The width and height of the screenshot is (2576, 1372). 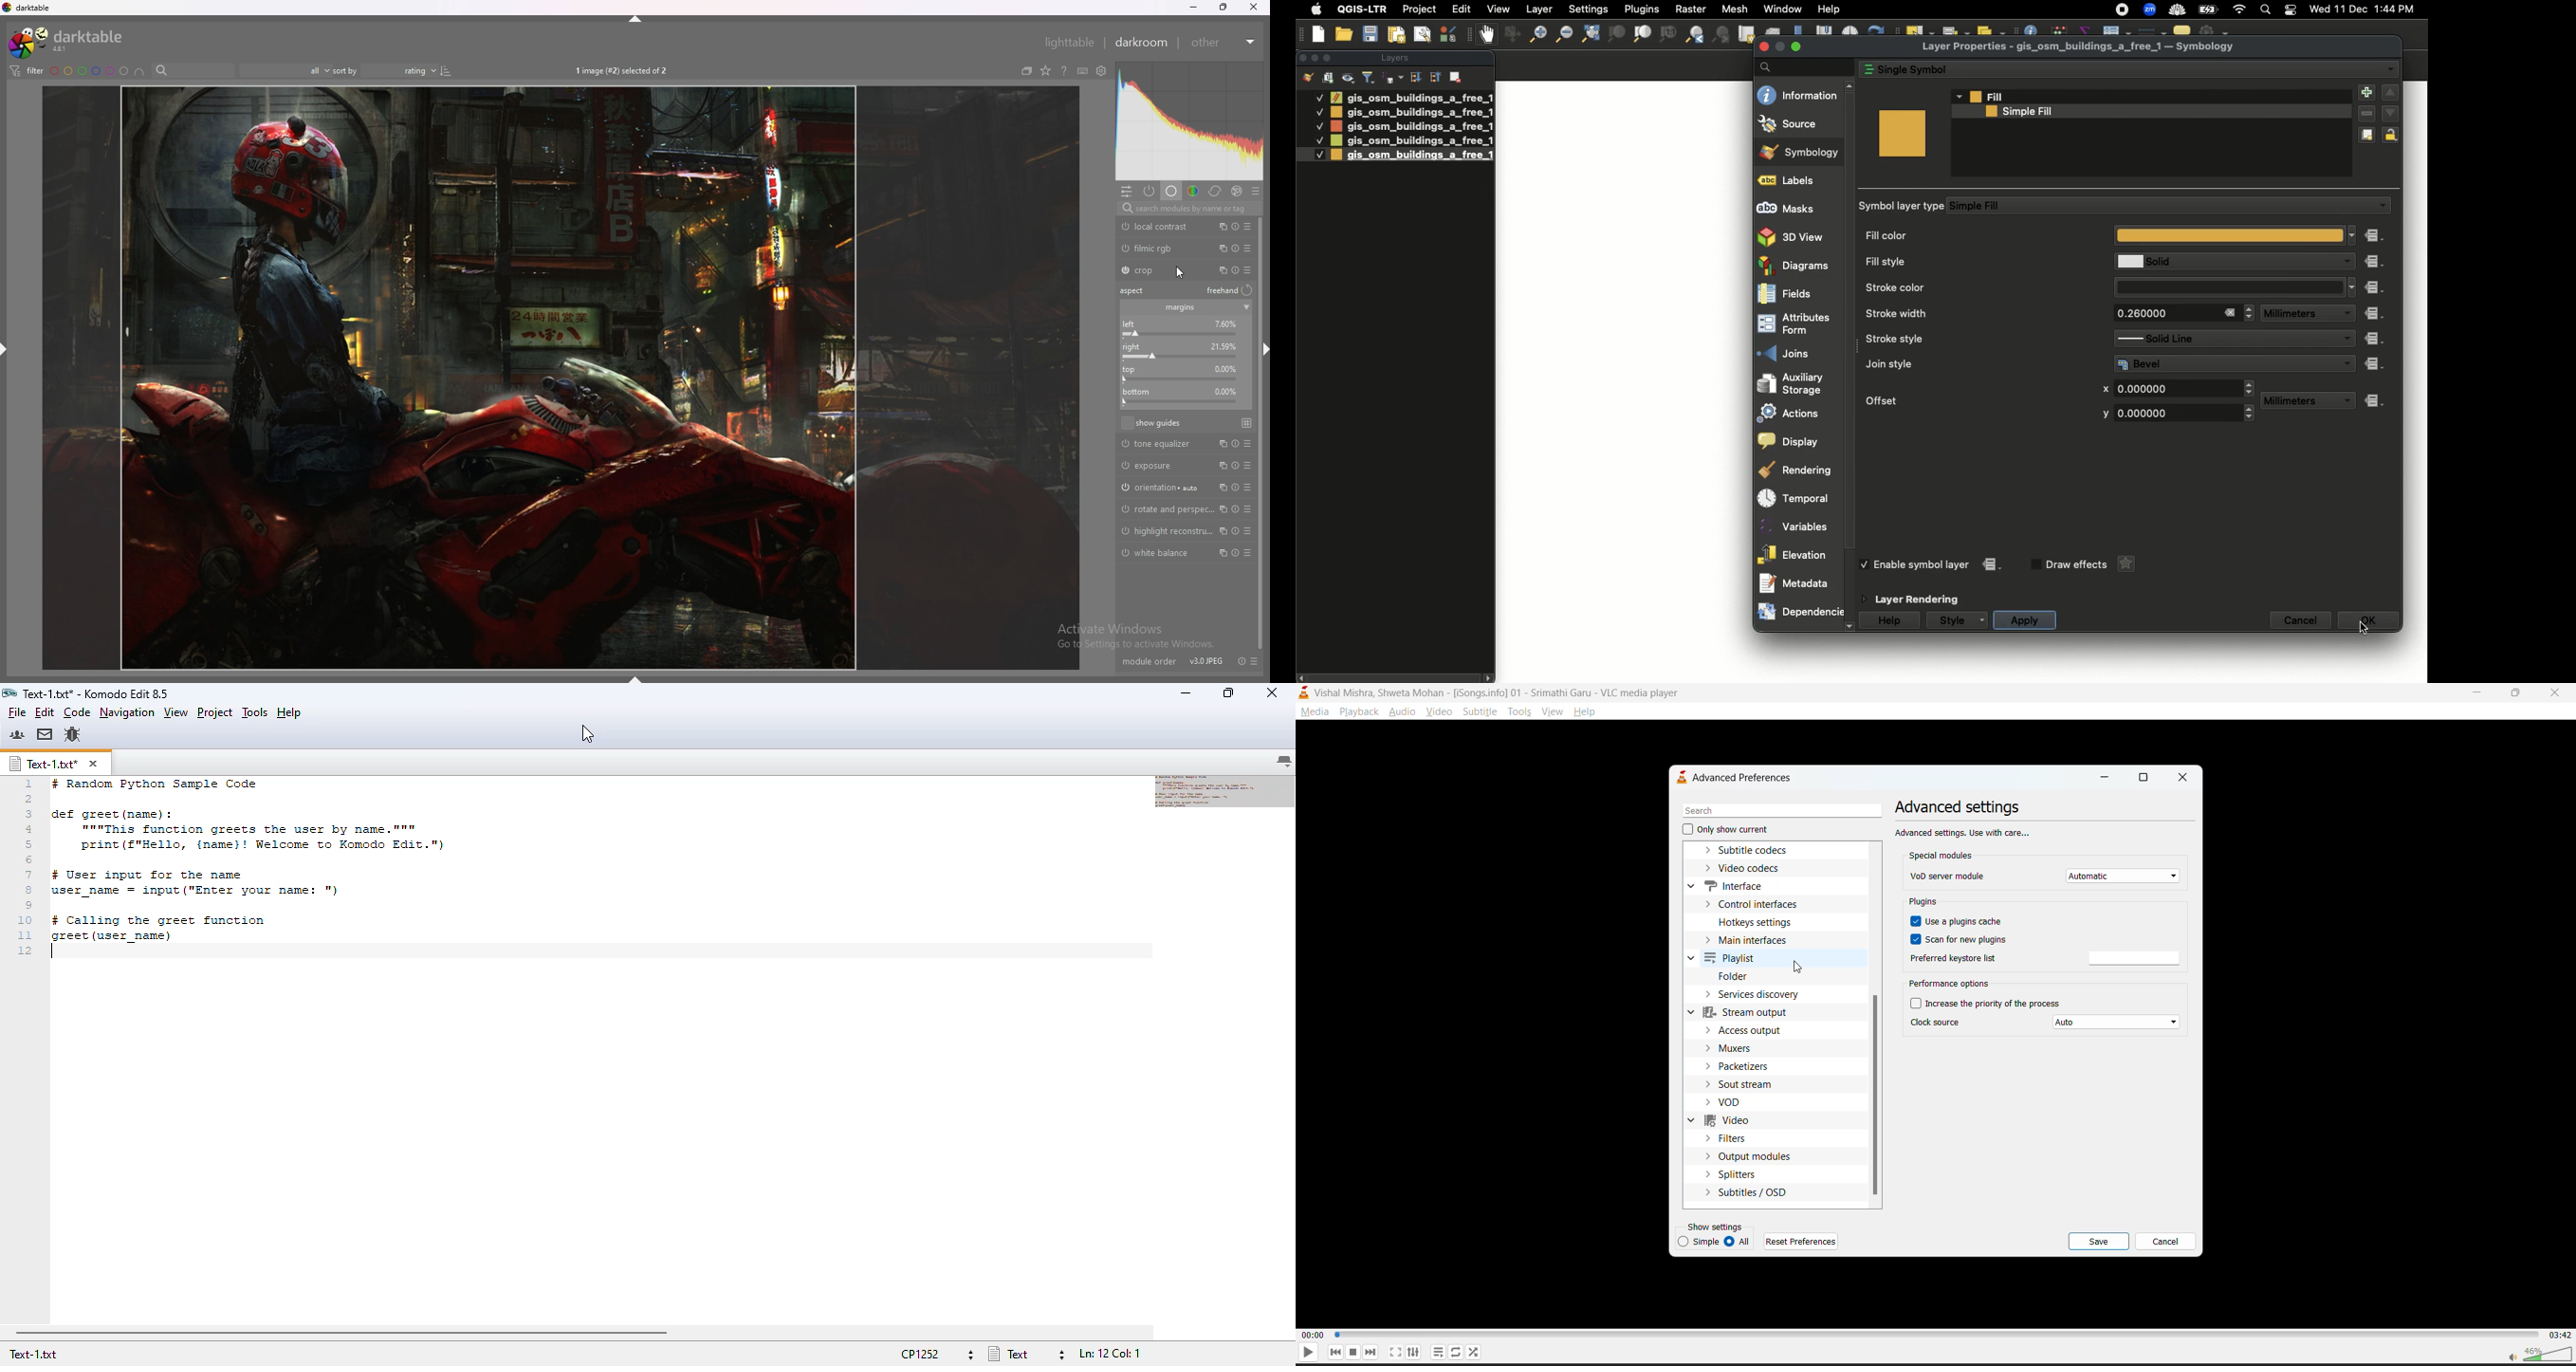 I want to click on Drop down, so click(x=1958, y=96).